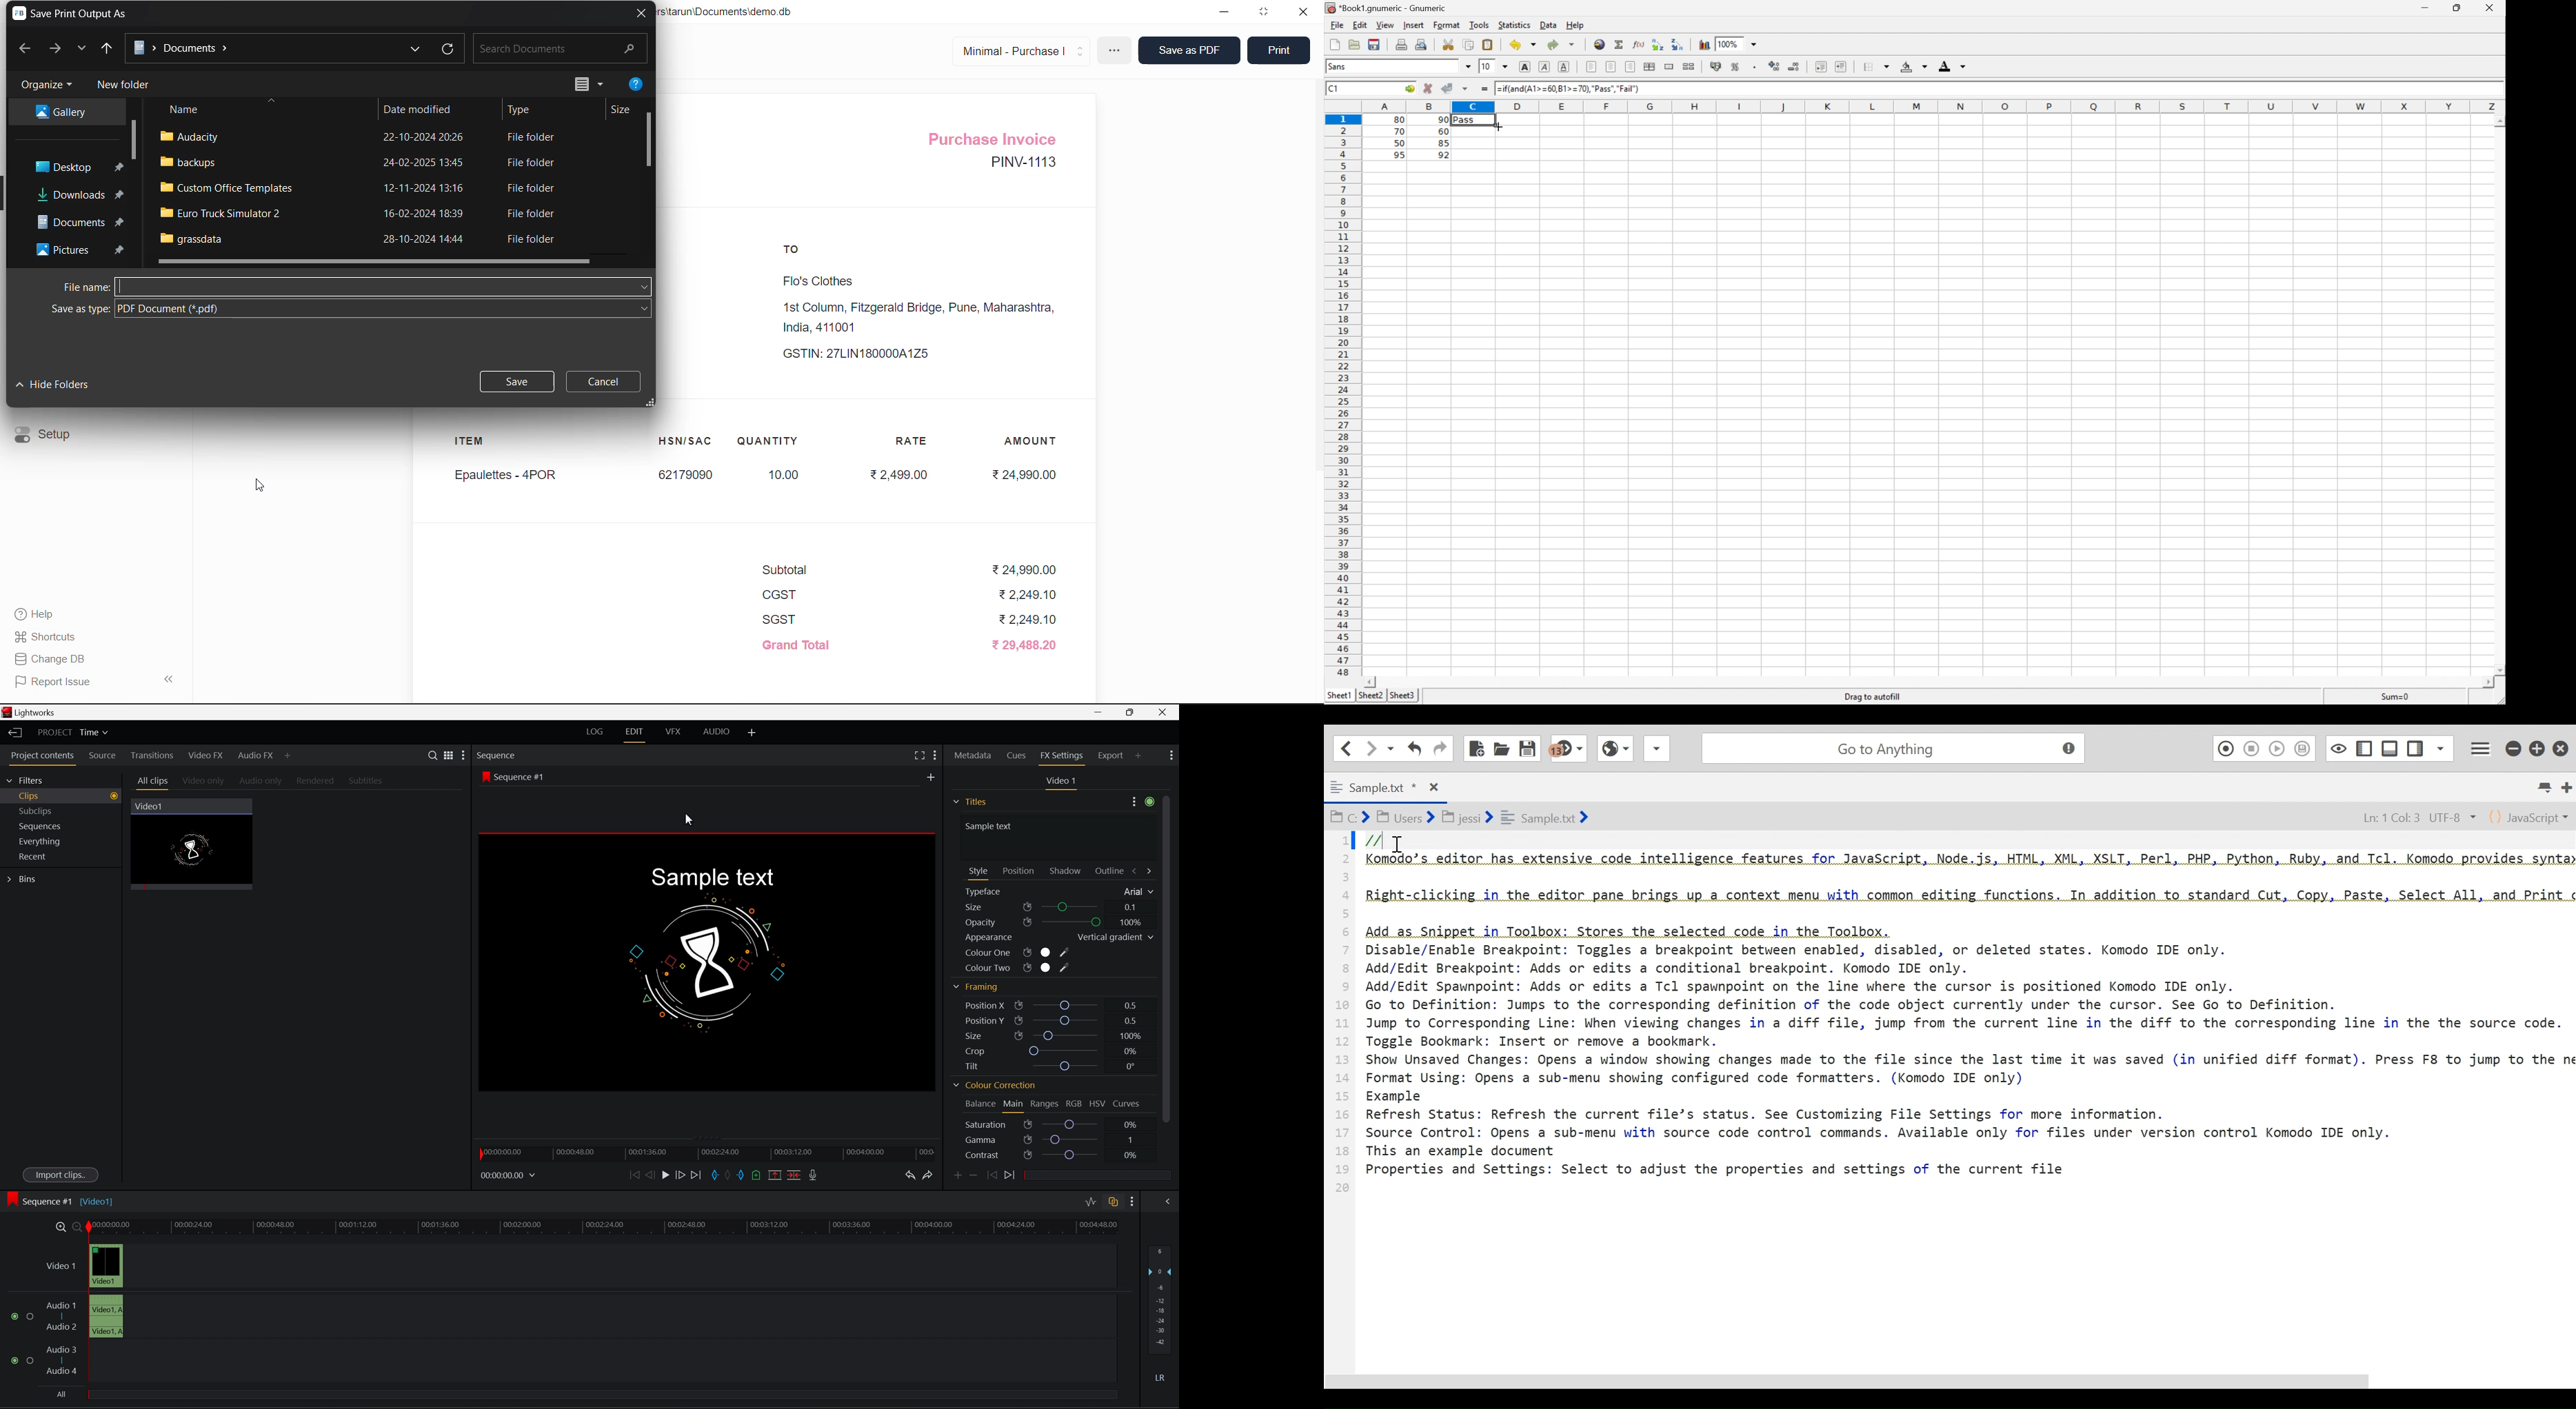 The height and width of the screenshot is (1428, 2576). What do you see at coordinates (85, 193) in the screenshot?
I see `Downloads` at bounding box center [85, 193].